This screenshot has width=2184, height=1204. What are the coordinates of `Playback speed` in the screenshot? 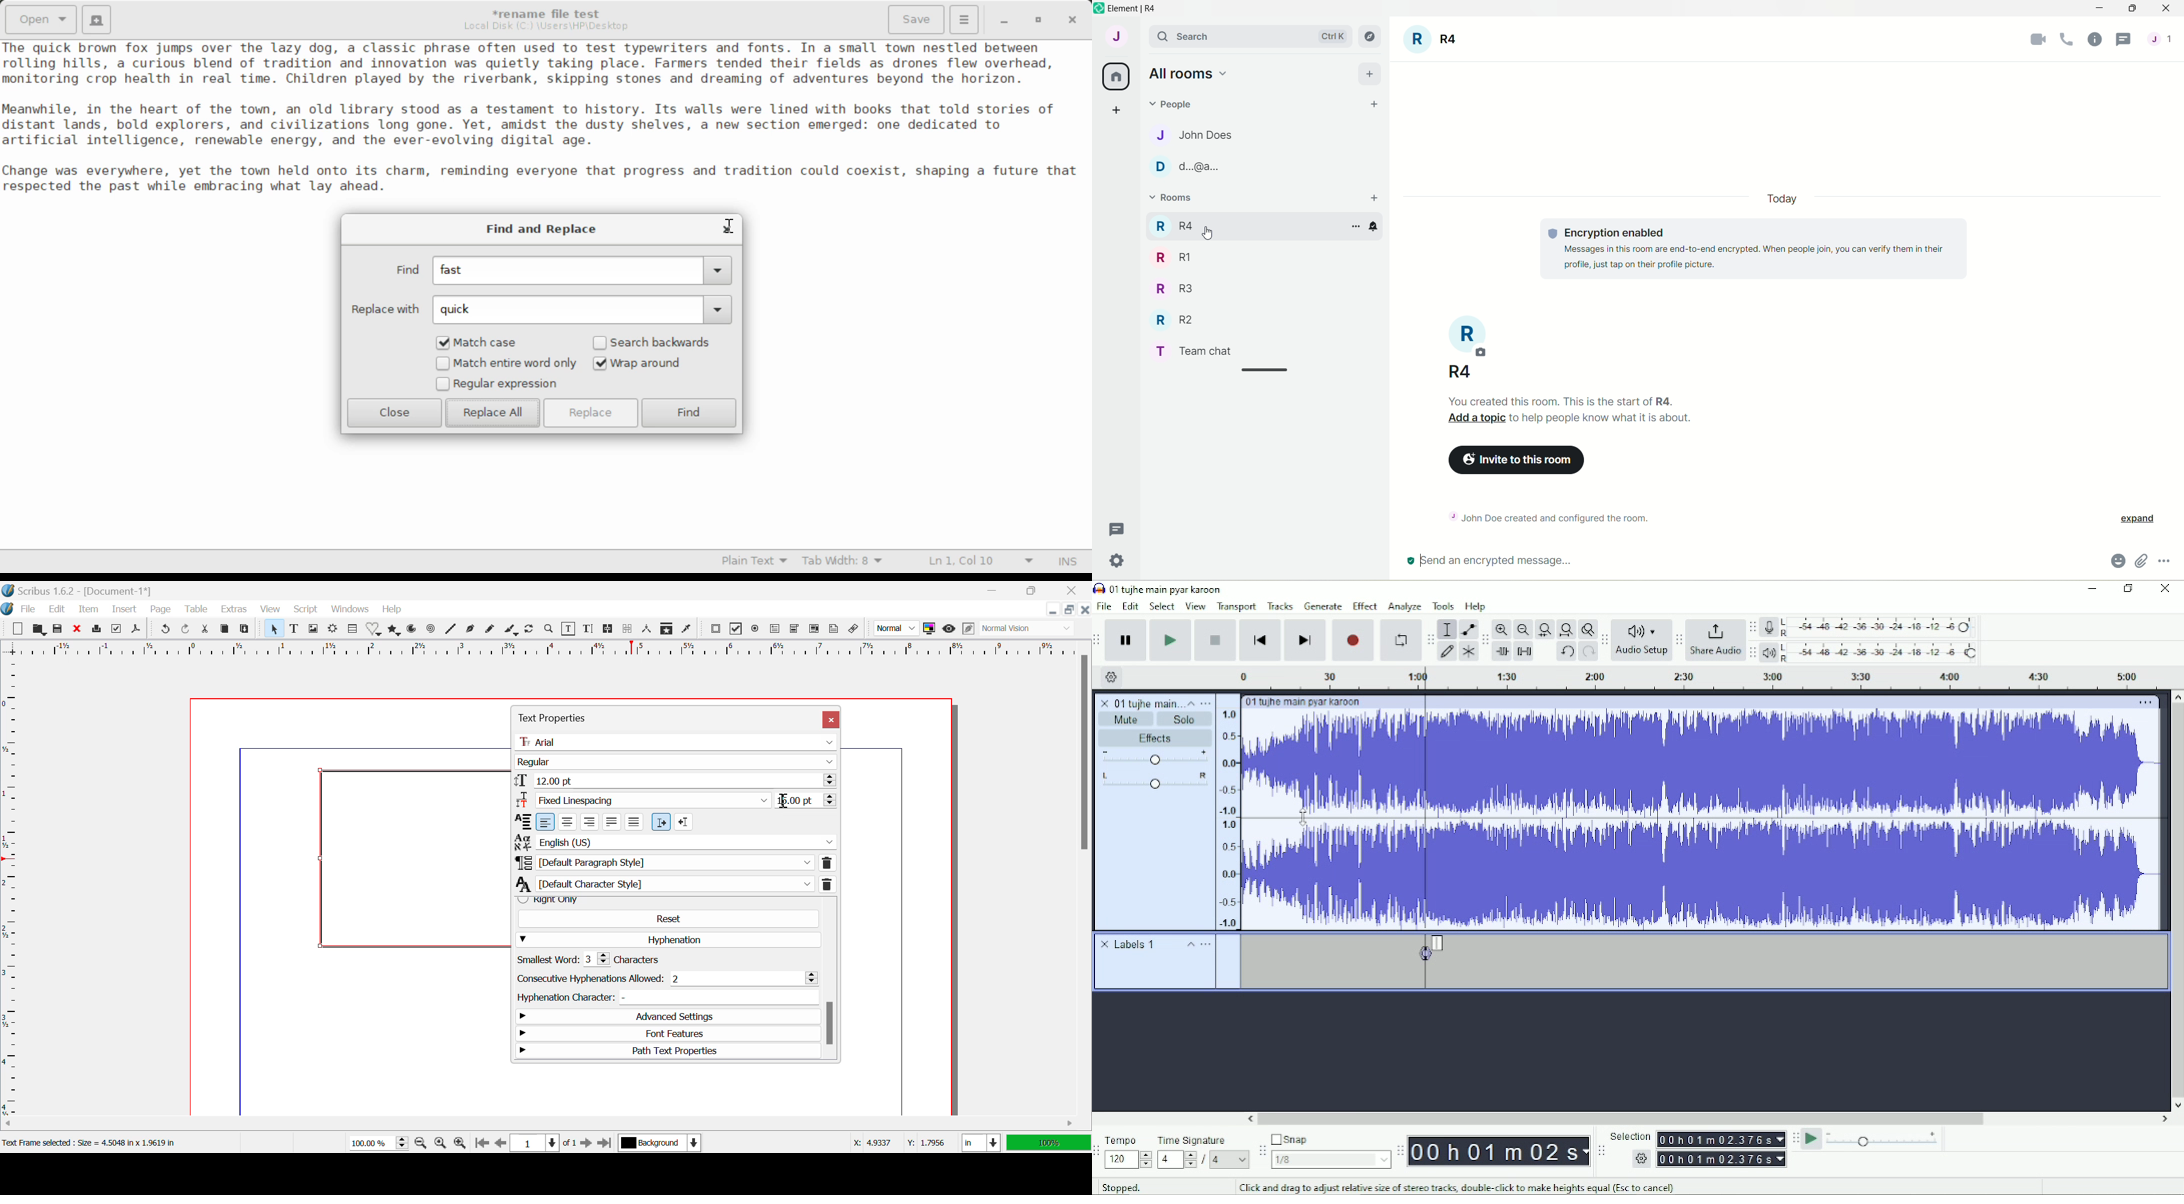 It's located at (1884, 1139).